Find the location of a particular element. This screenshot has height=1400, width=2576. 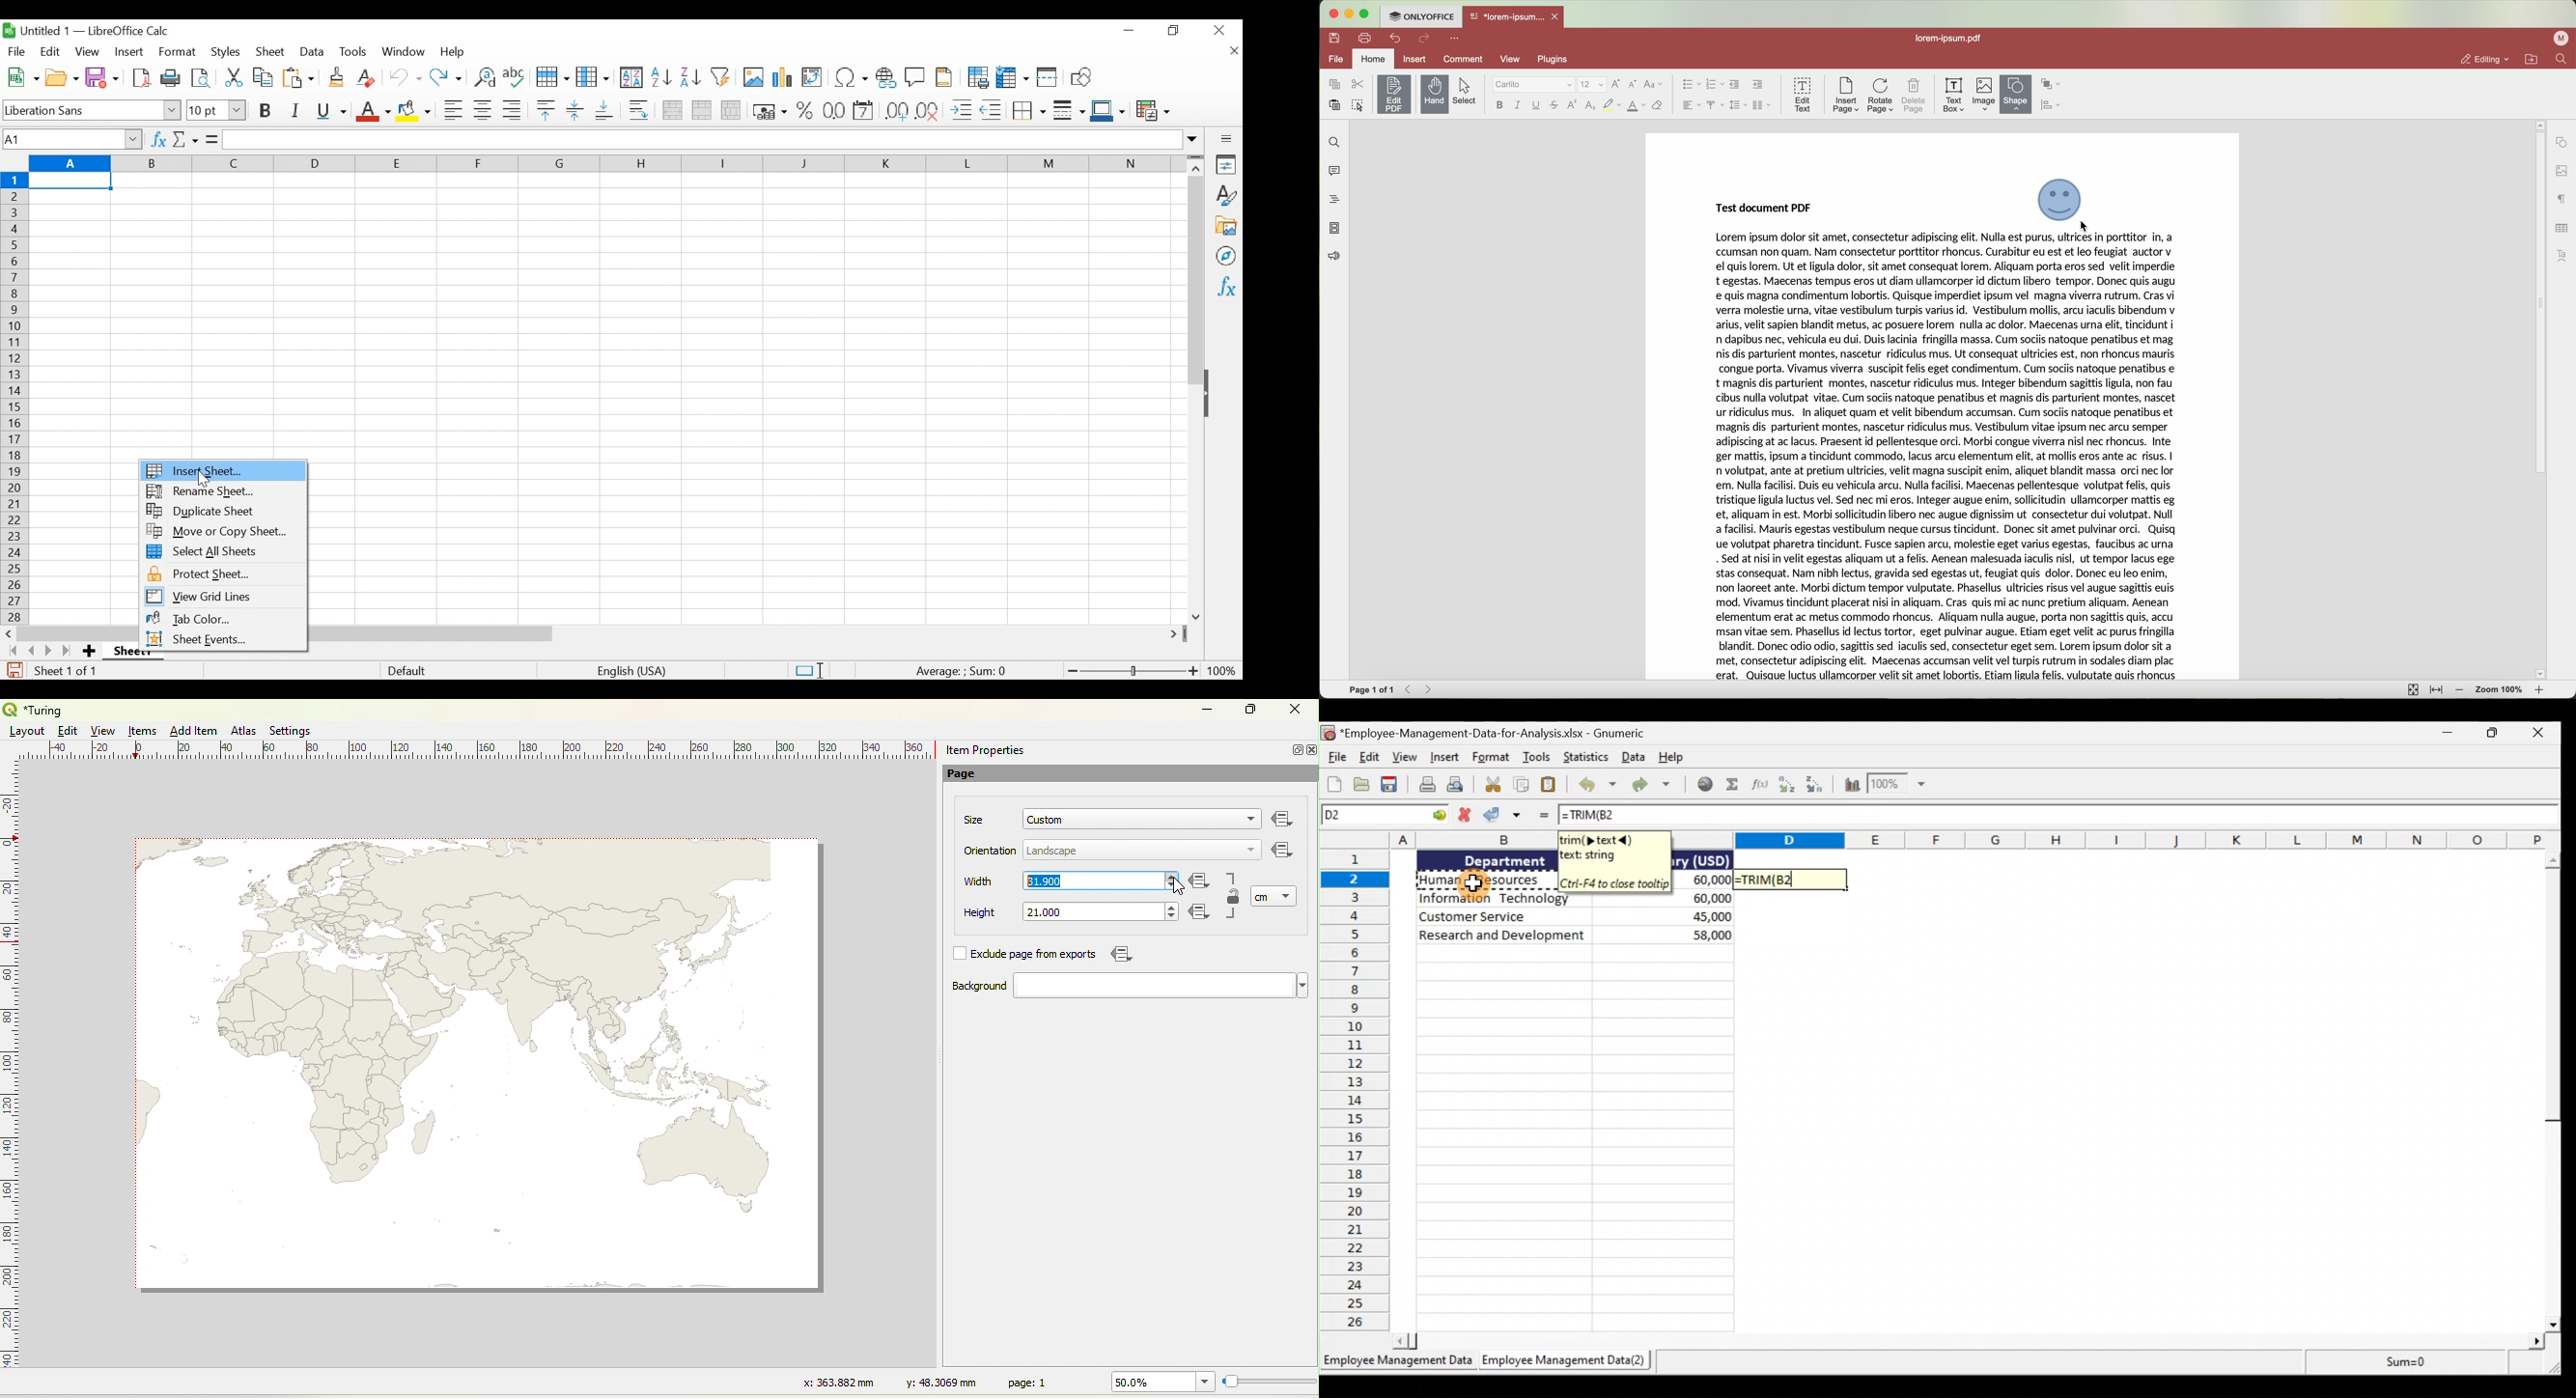

Test Document PDF is located at coordinates (1761, 207).